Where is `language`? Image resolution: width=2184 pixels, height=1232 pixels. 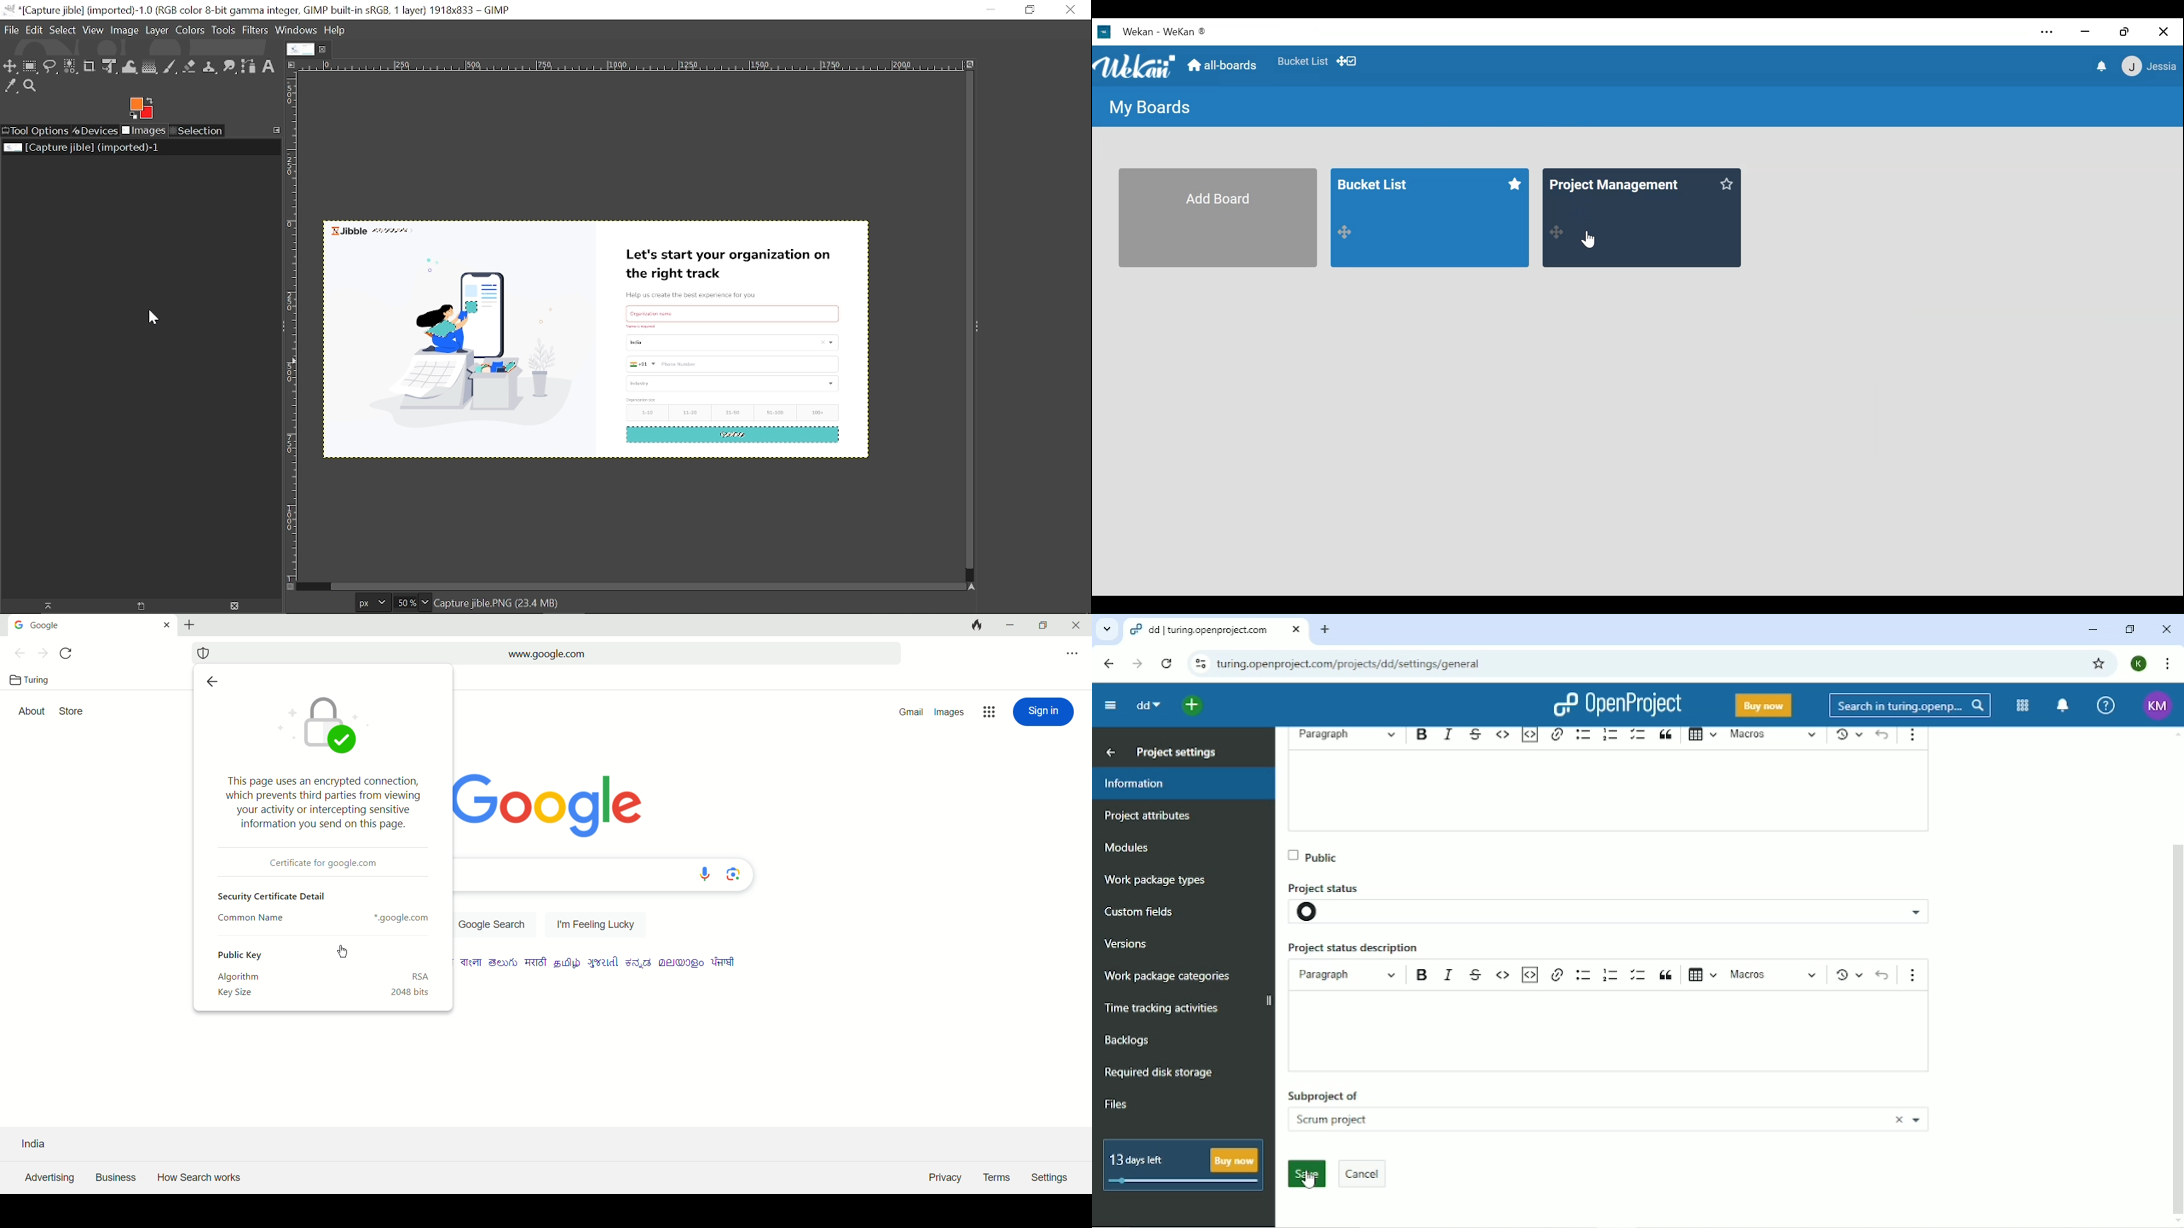 language is located at coordinates (567, 964).